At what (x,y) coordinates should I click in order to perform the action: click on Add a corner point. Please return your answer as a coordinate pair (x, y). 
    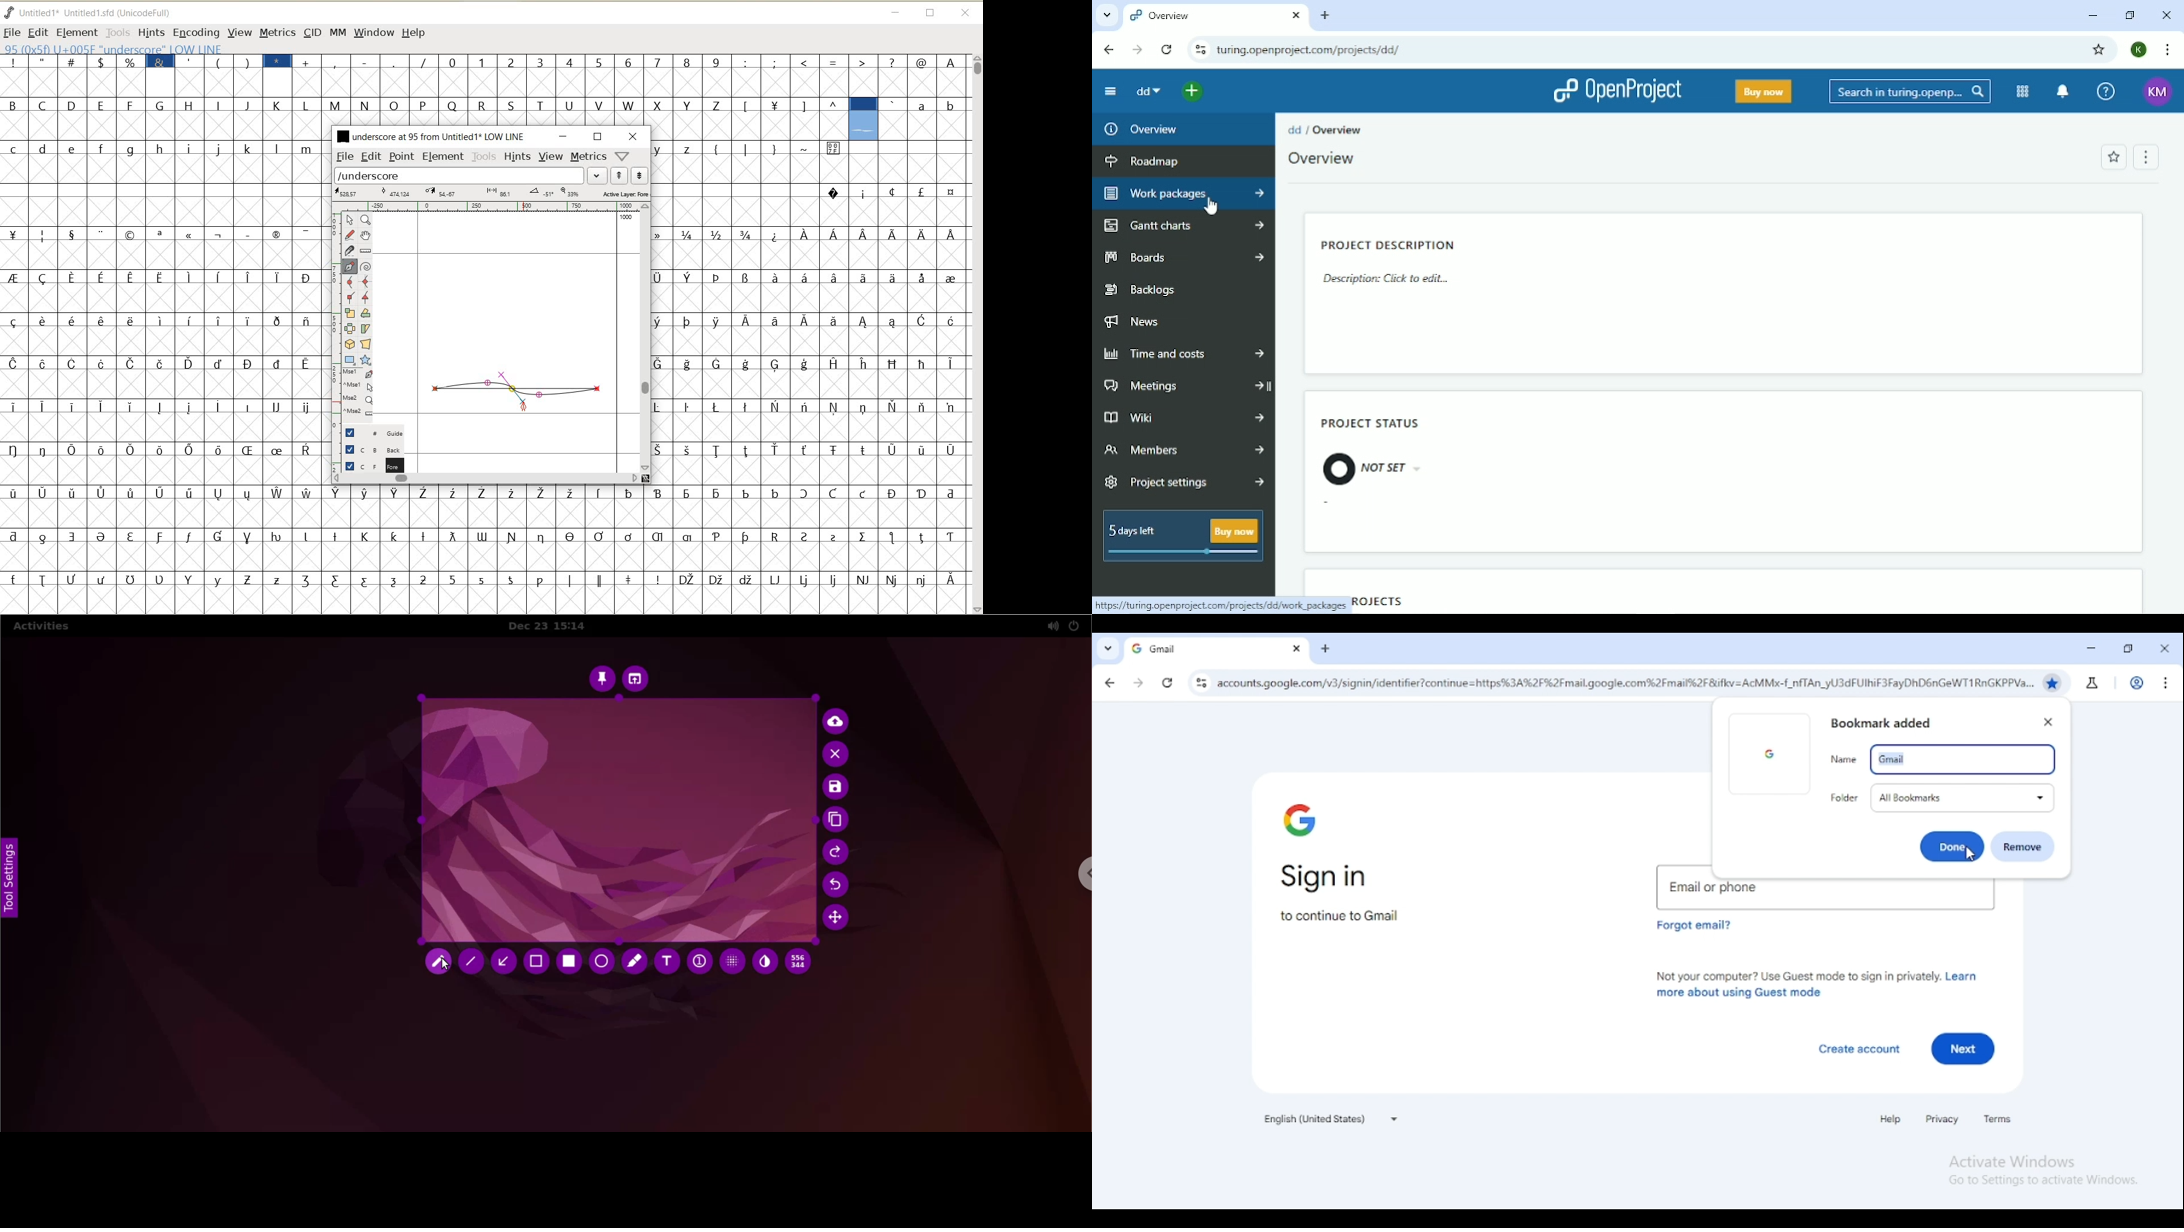
    Looking at the image, I should click on (366, 297).